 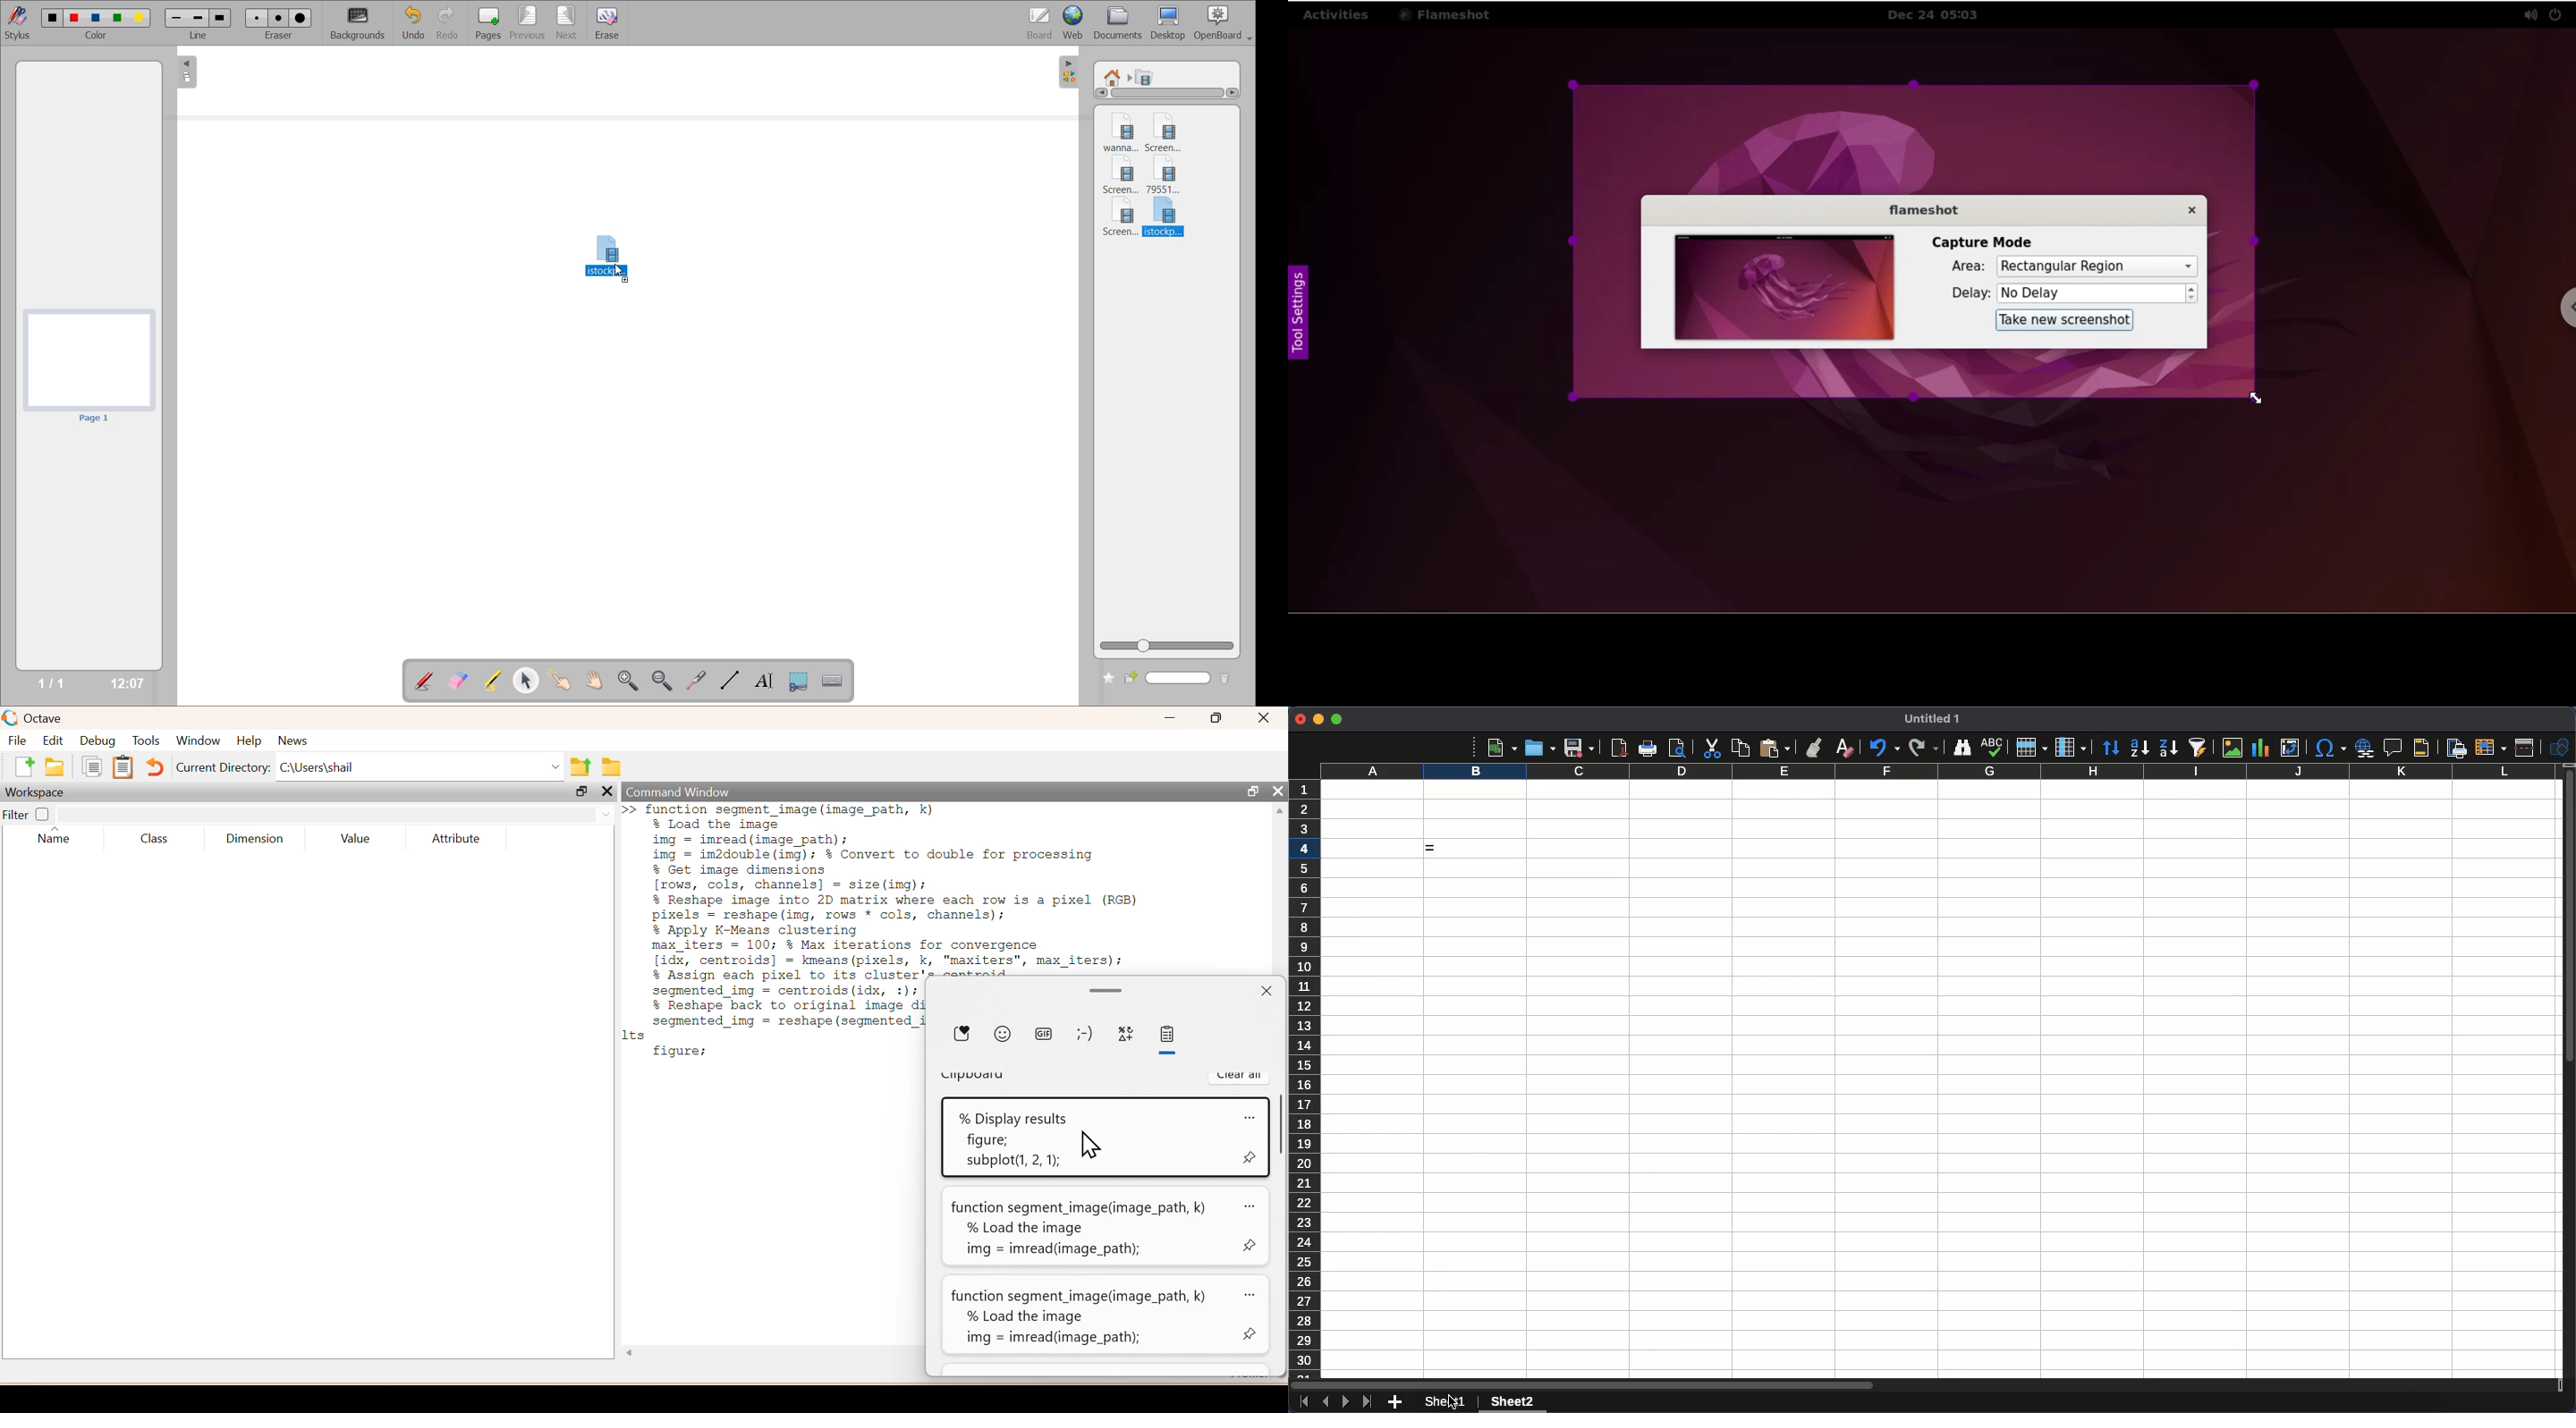 I want to click on Pivot table, so click(x=2290, y=748).